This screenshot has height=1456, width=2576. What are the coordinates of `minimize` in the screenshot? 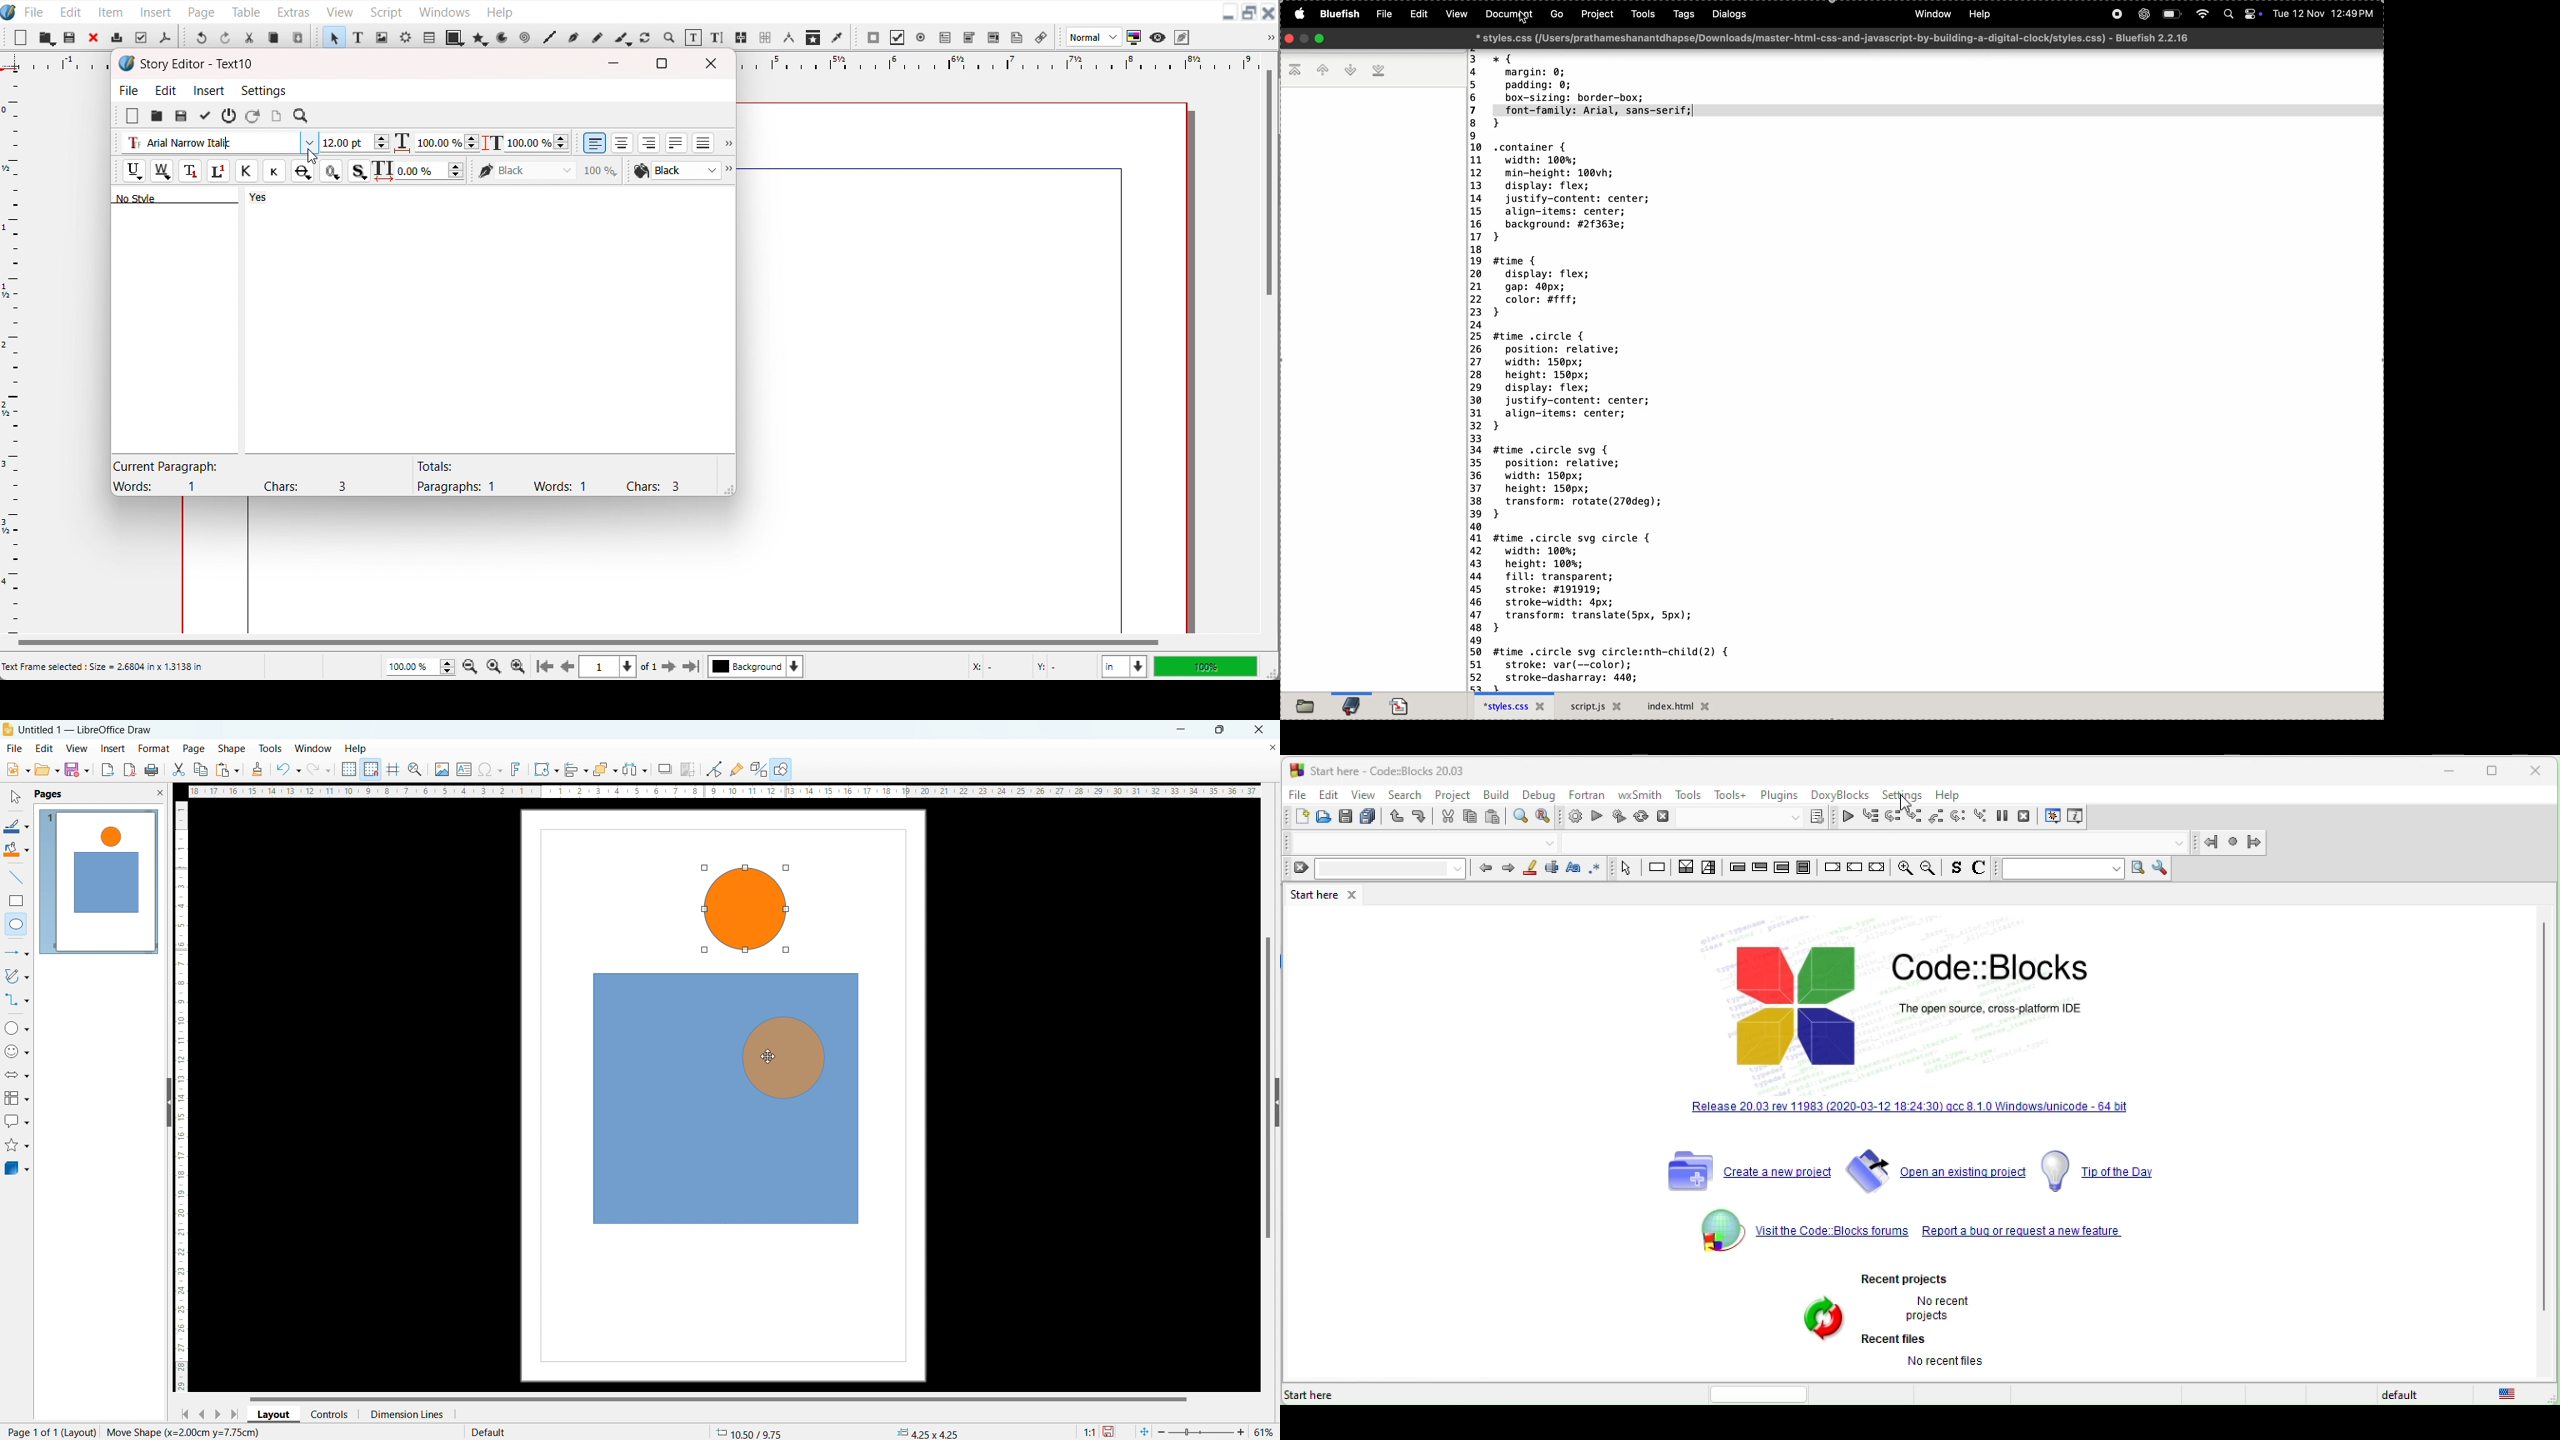 It's located at (2450, 772).